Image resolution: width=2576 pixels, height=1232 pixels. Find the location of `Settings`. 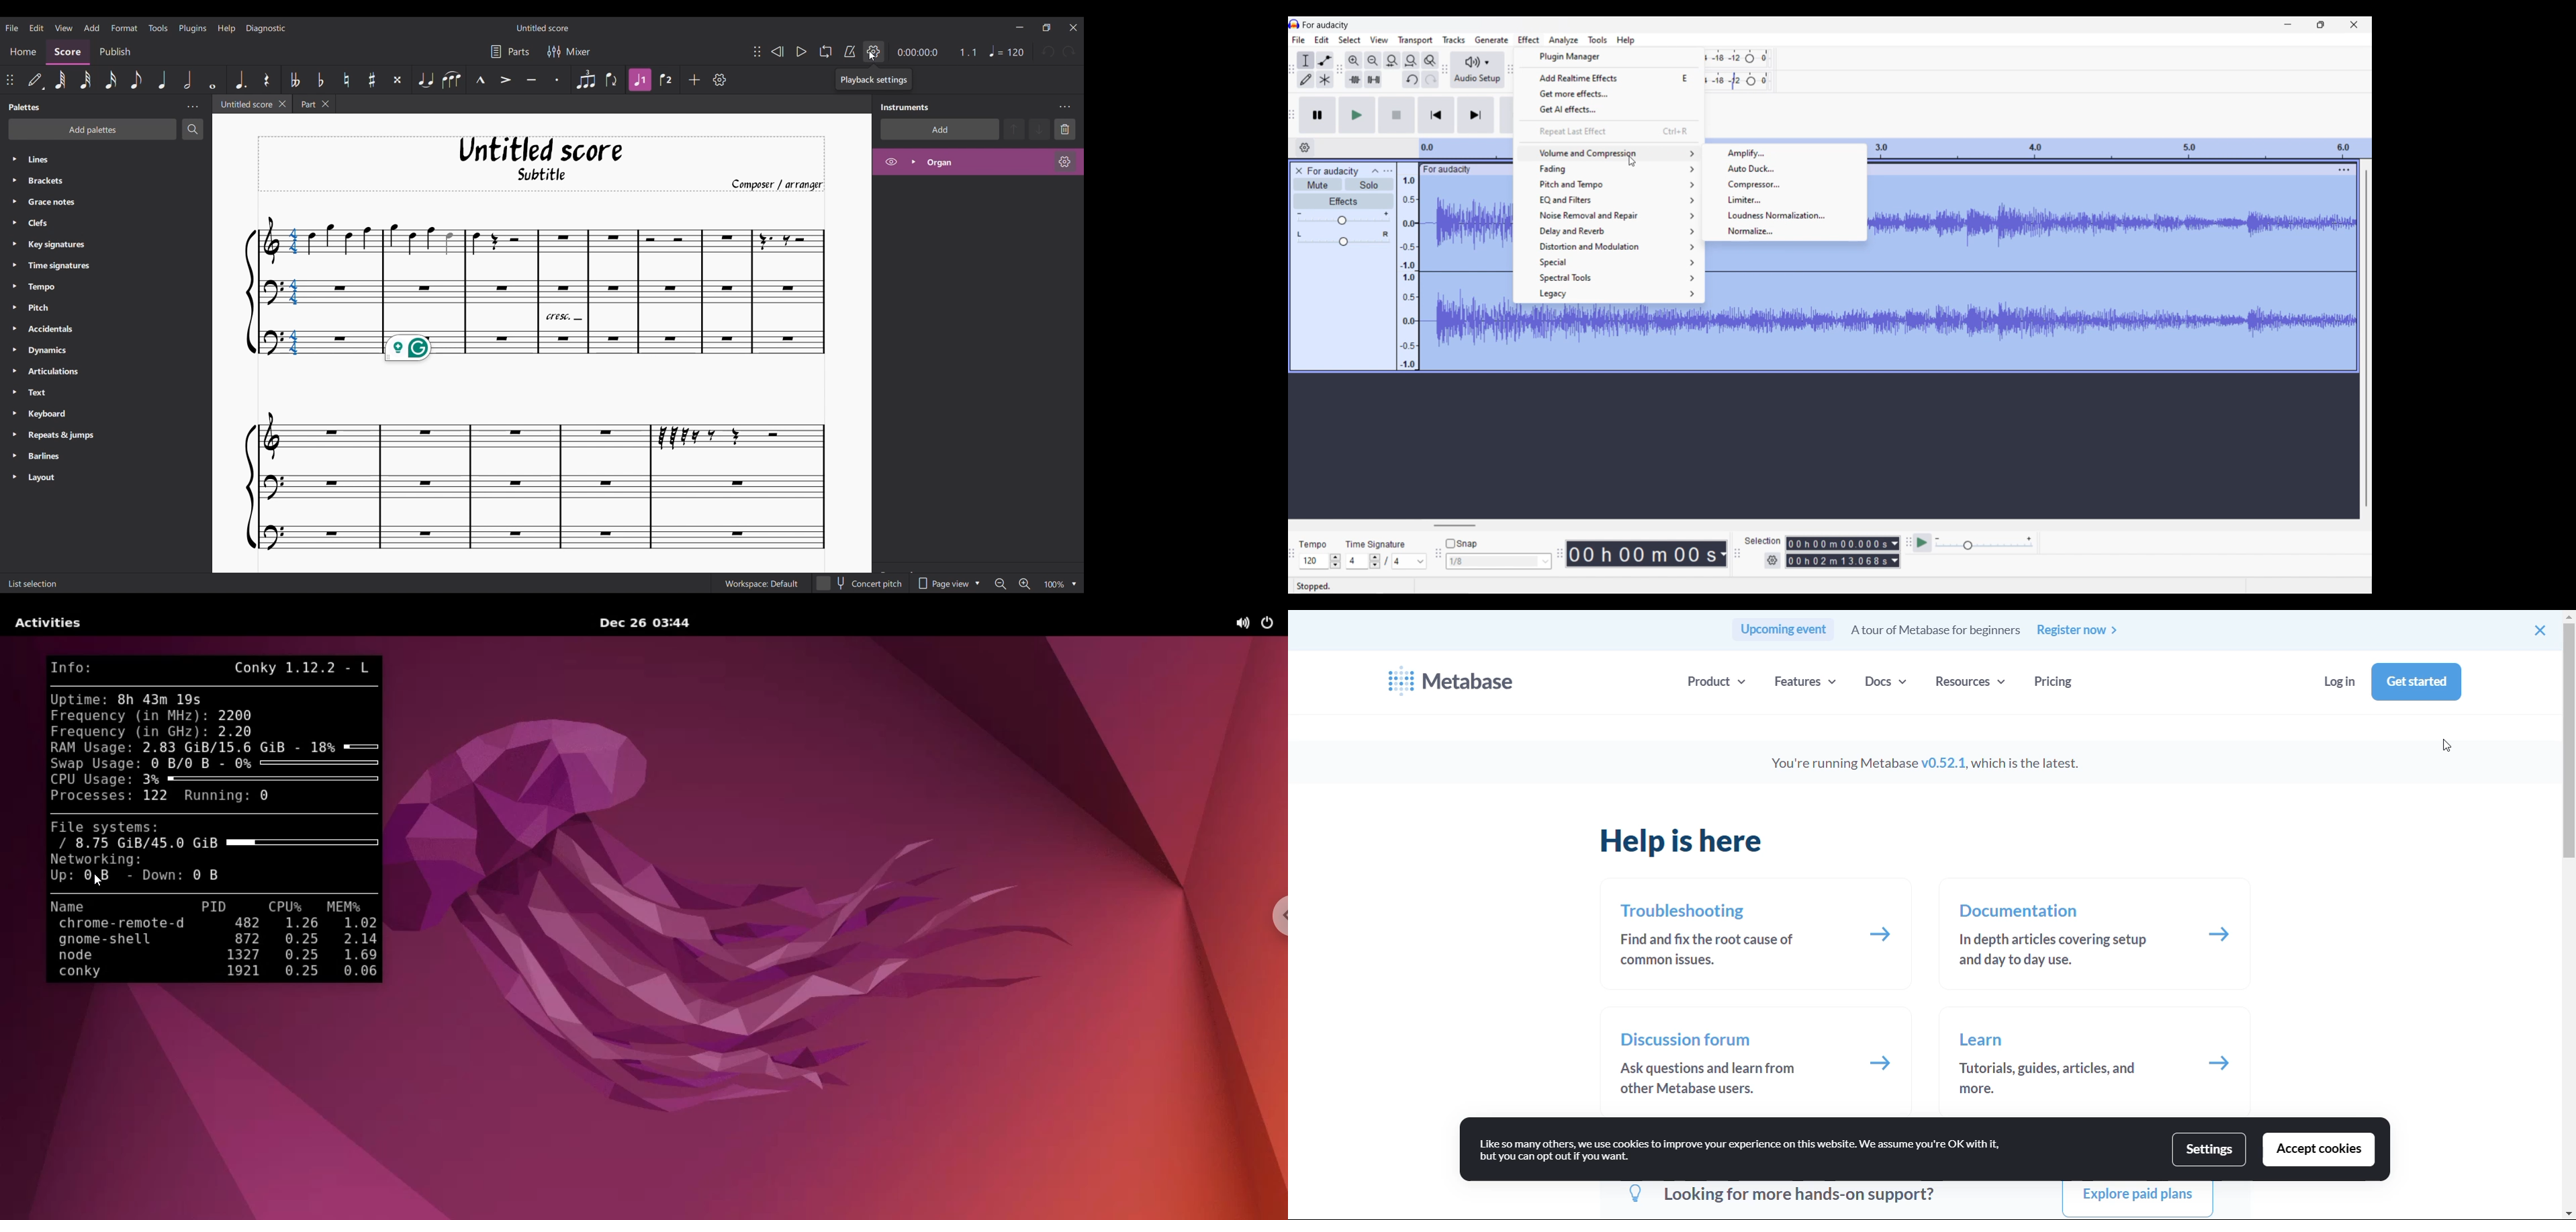

Settings is located at coordinates (1772, 560).